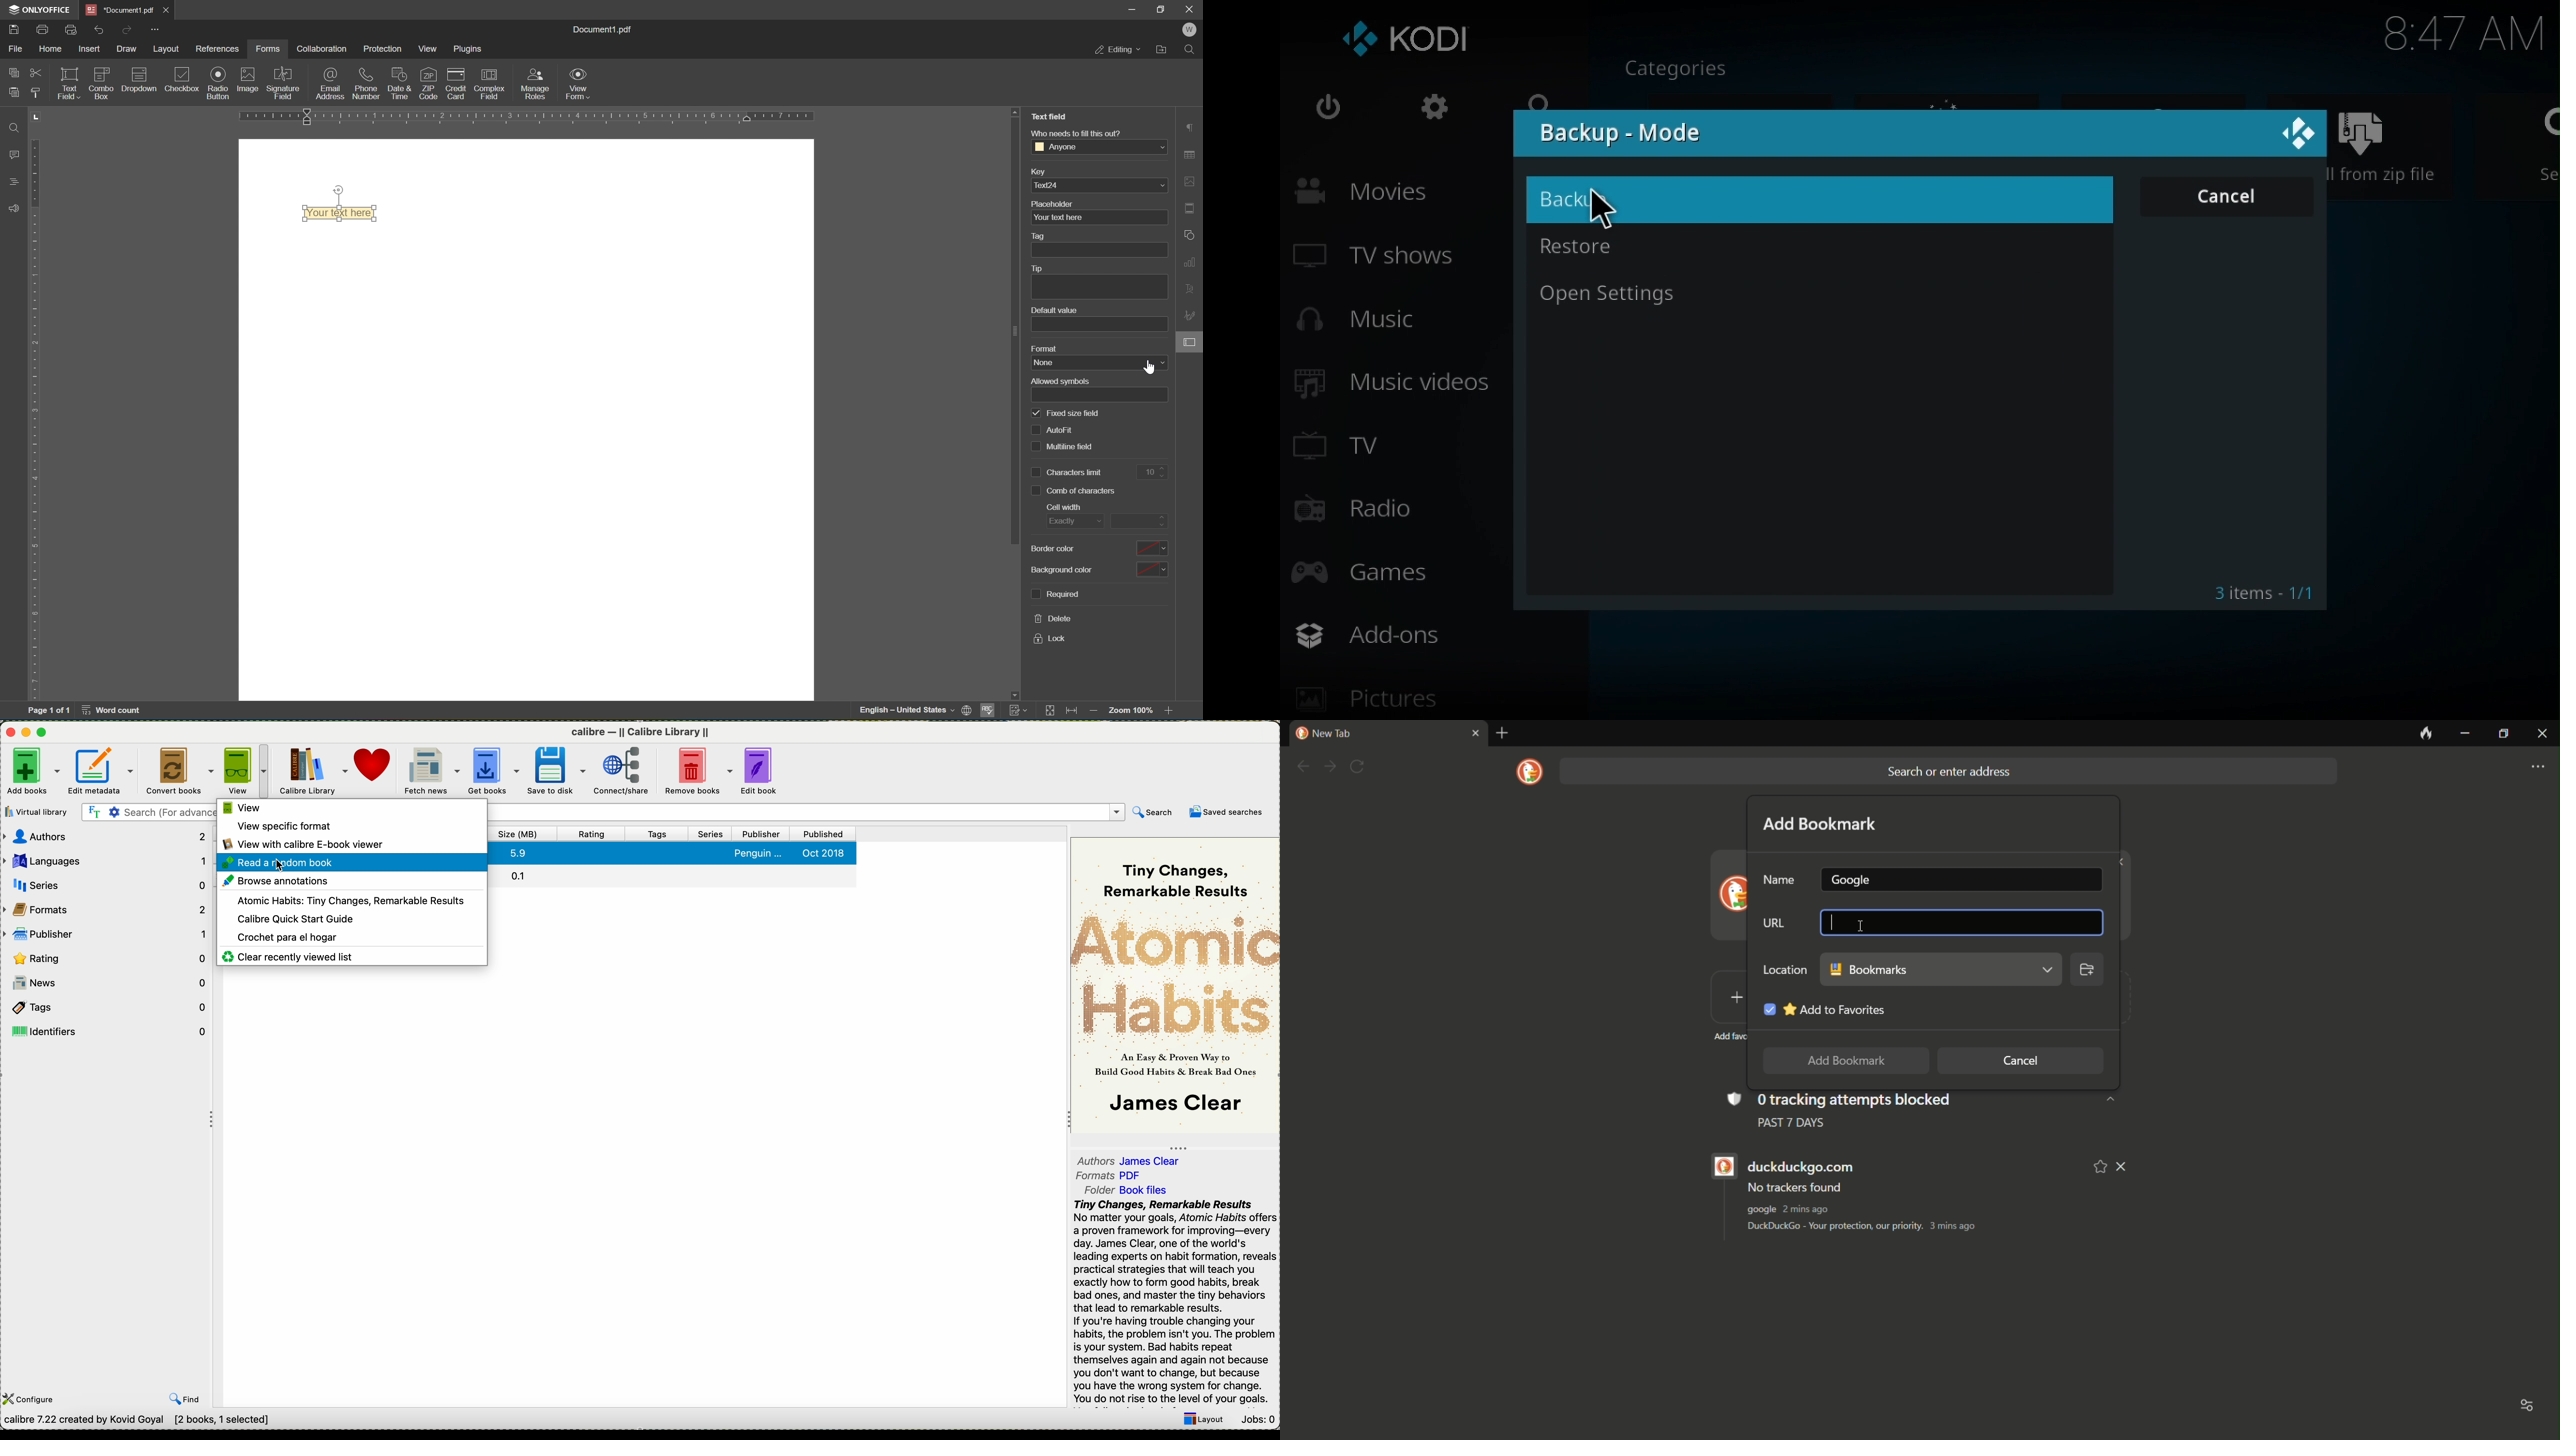  I want to click on configure, so click(30, 1400).